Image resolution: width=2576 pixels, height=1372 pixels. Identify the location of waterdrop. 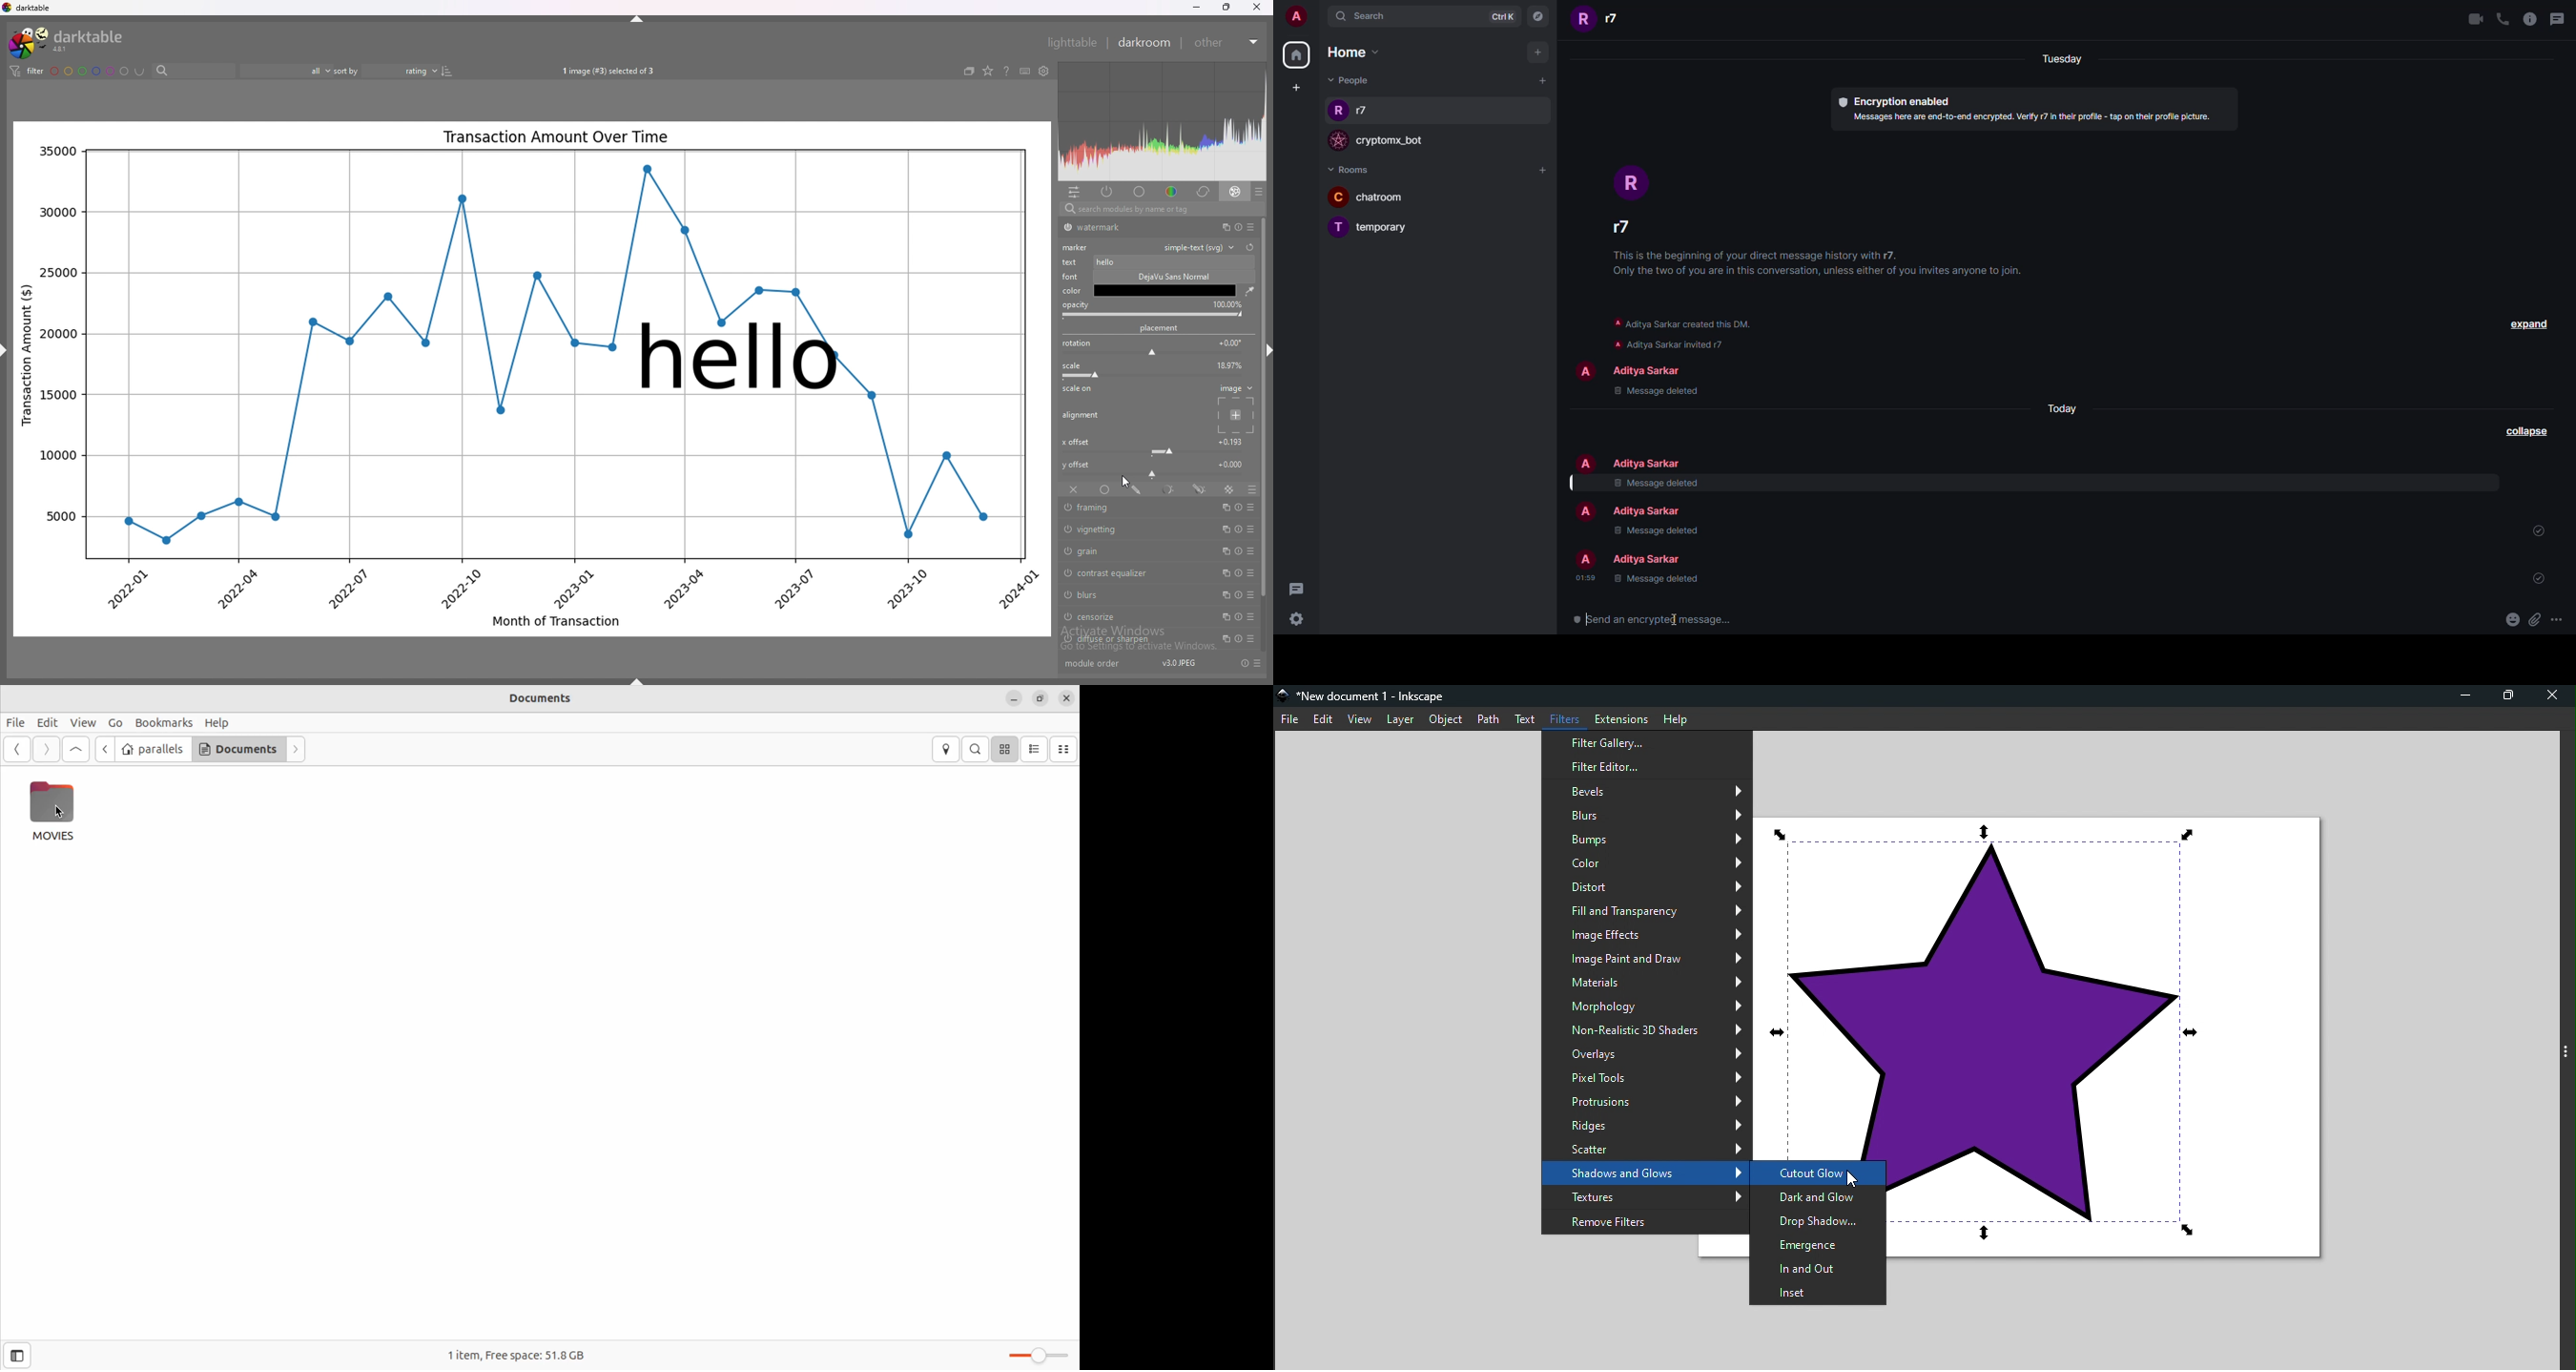
(1249, 291).